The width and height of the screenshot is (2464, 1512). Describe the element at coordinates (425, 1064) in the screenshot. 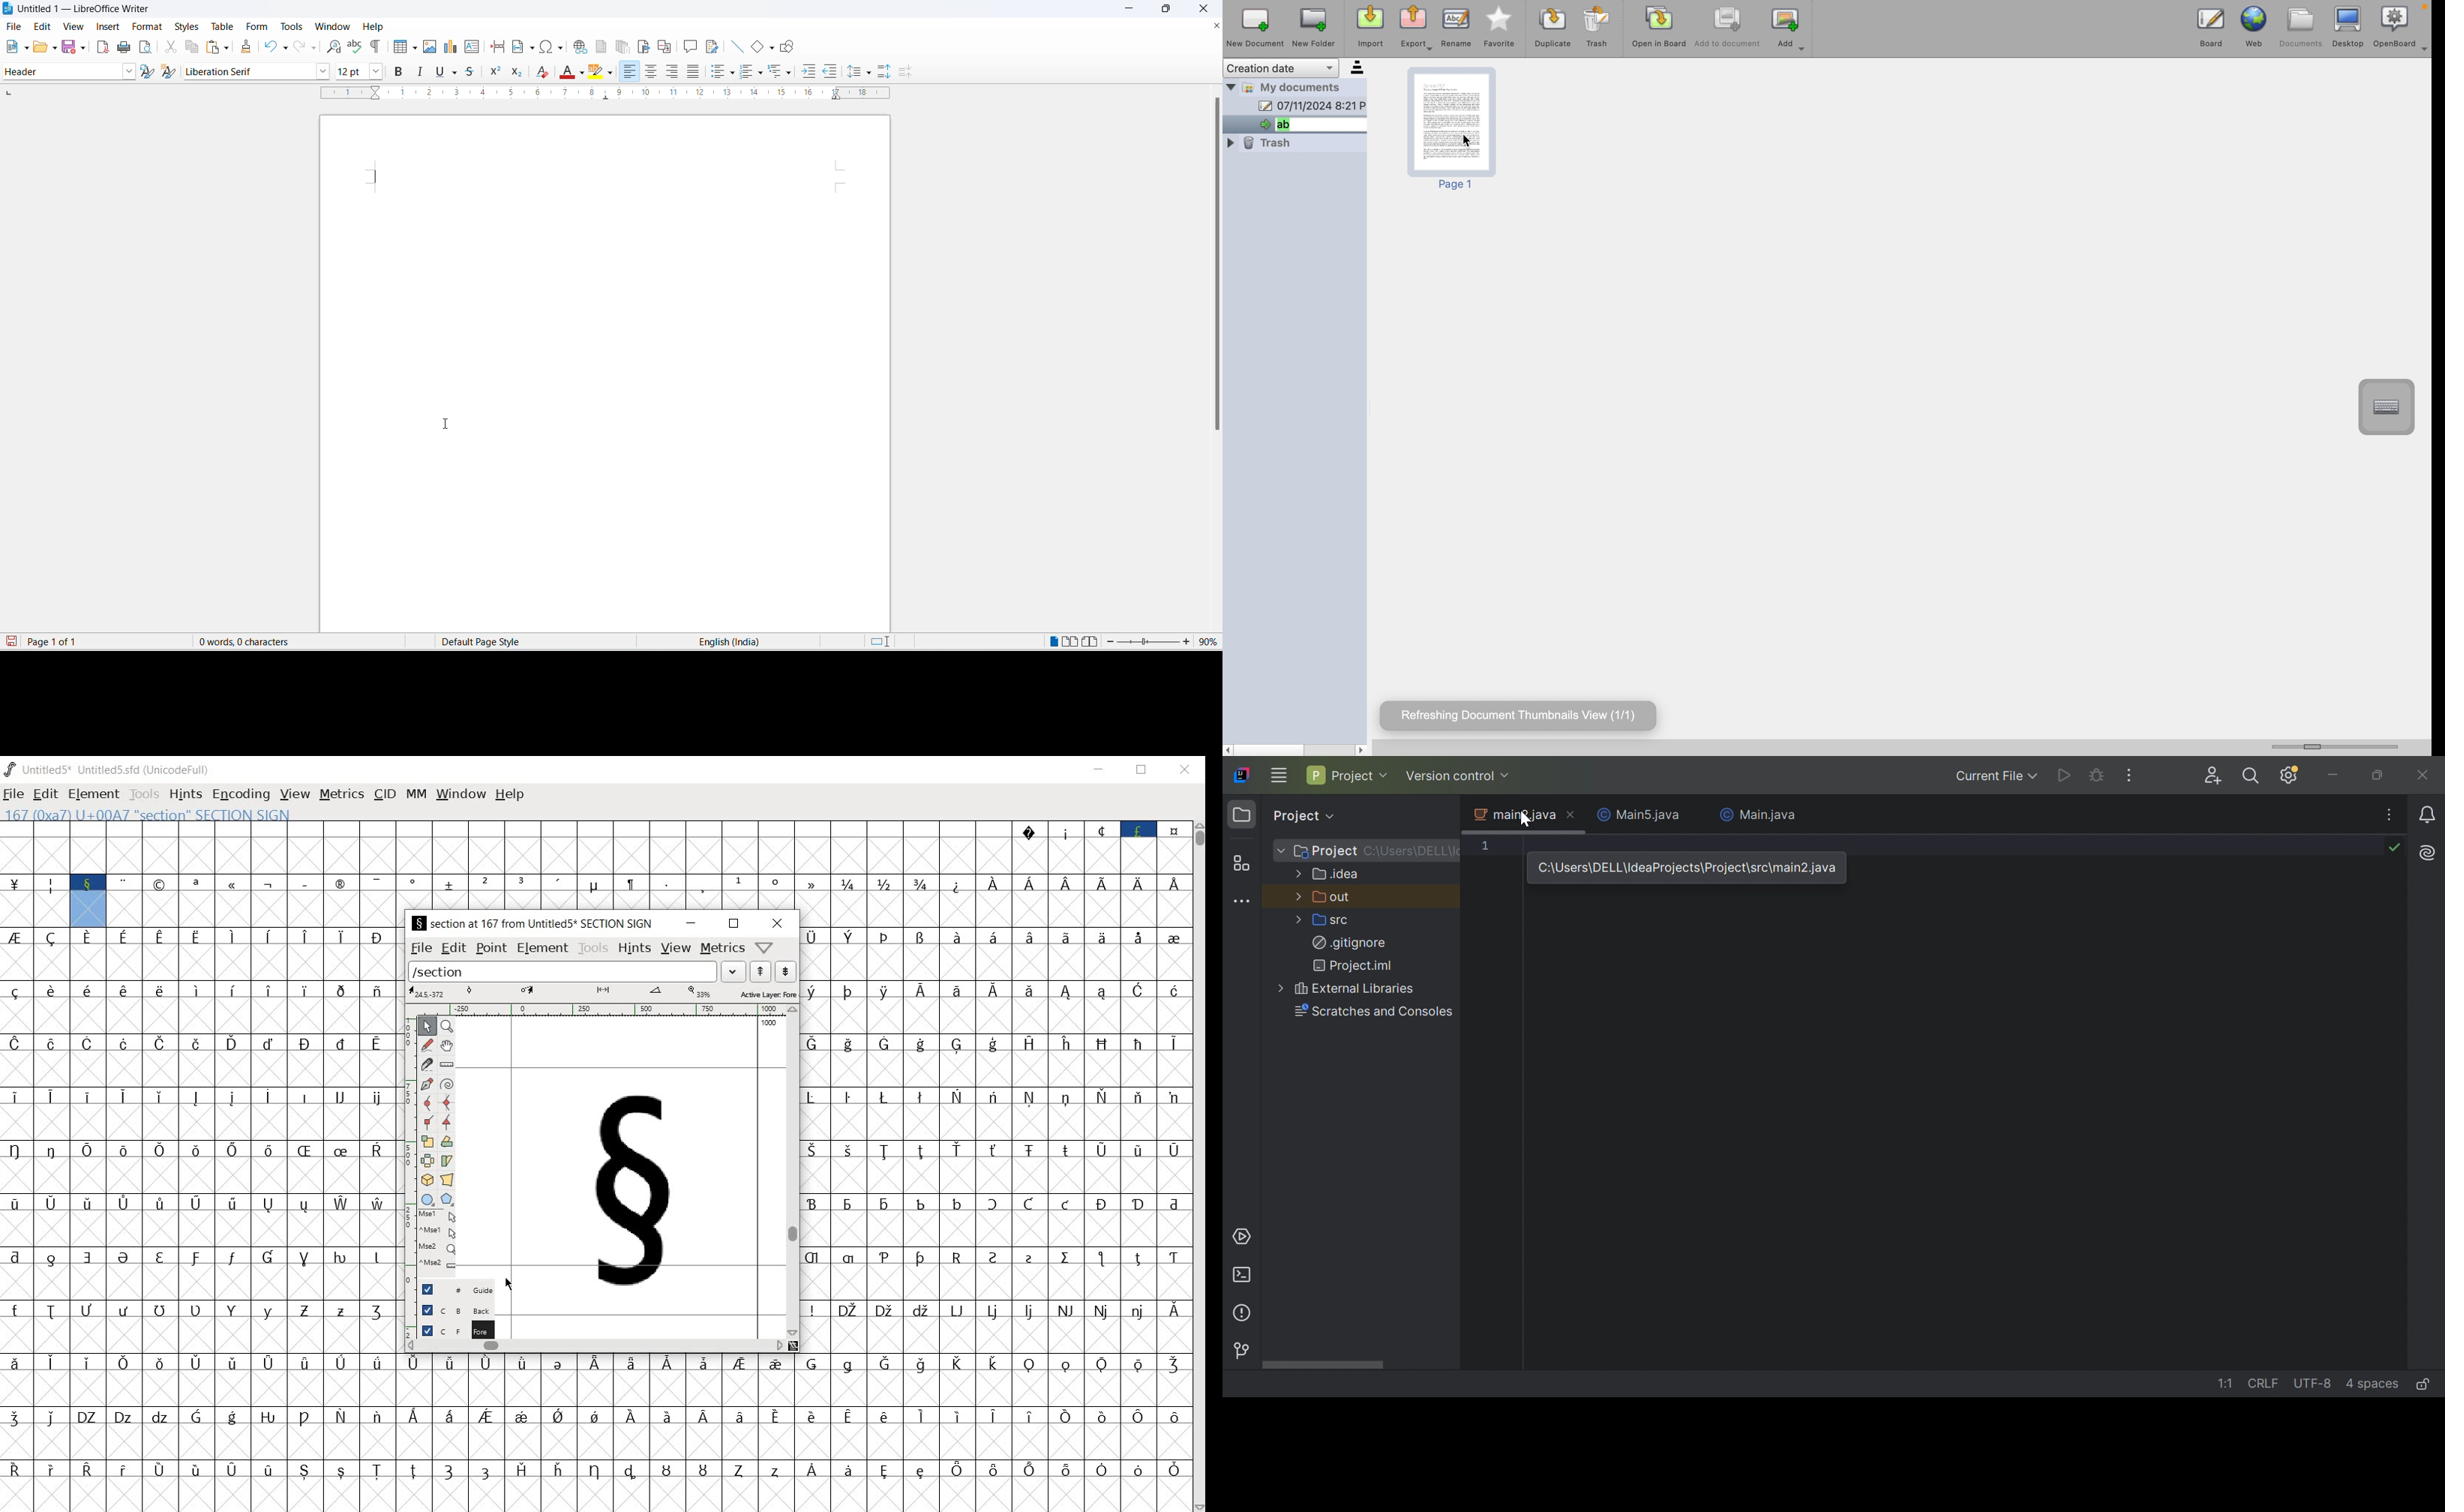

I see `cut splines in two` at that location.